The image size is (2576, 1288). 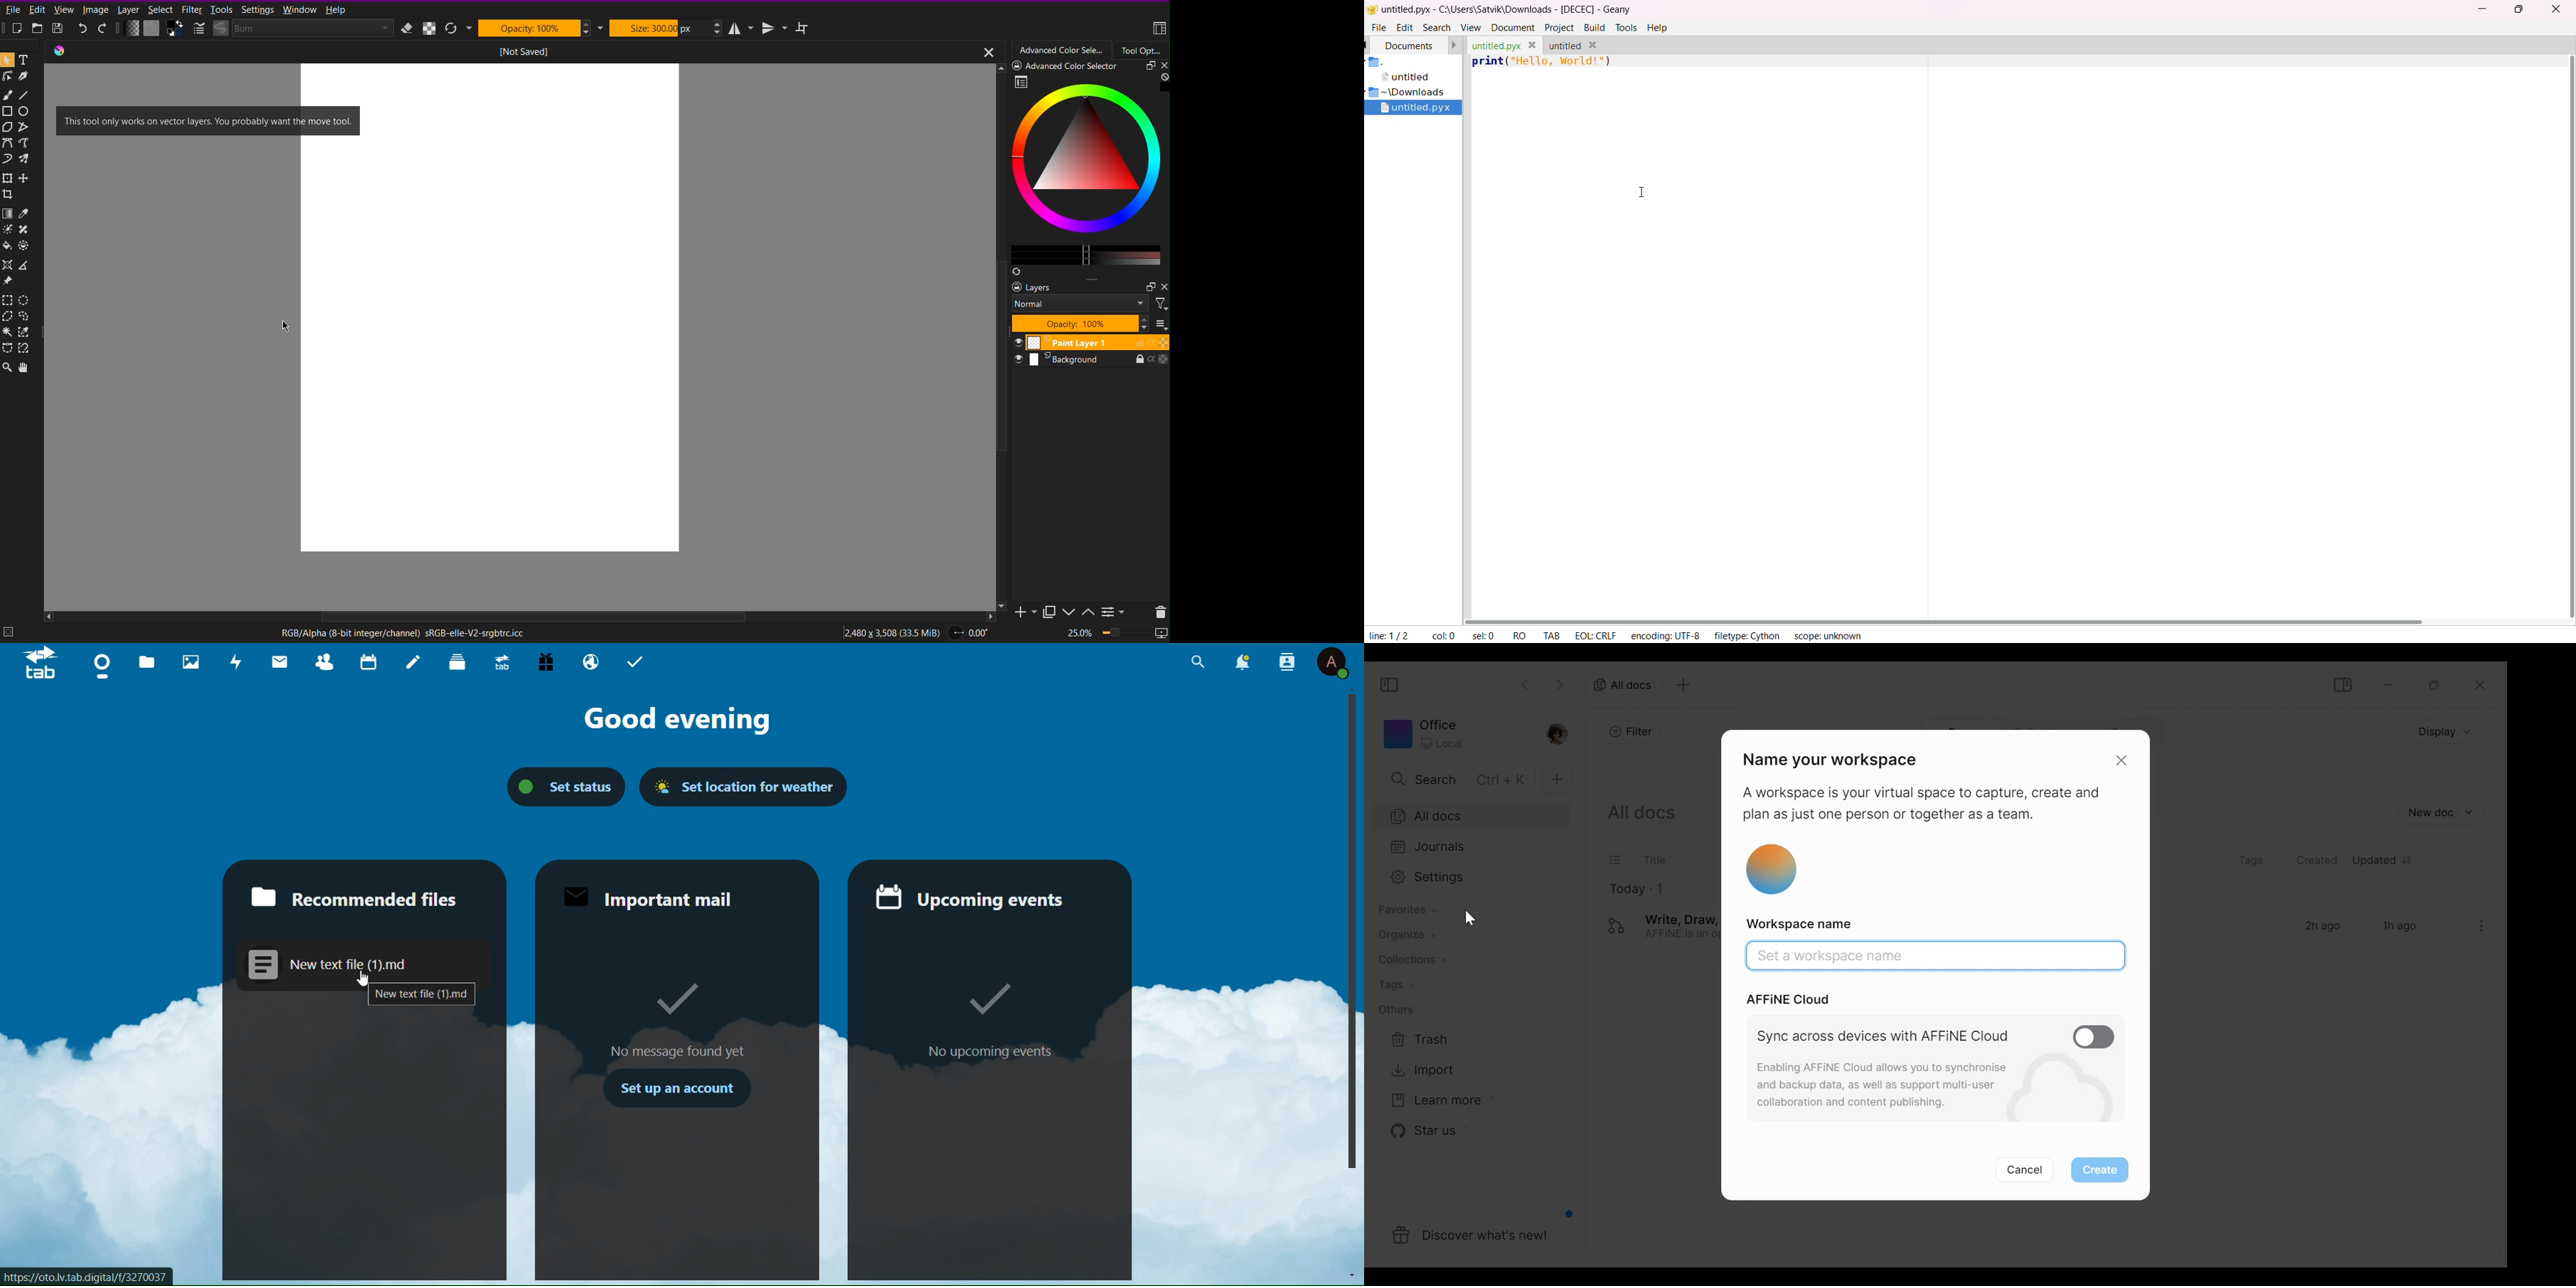 I want to click on photo, so click(x=190, y=662).